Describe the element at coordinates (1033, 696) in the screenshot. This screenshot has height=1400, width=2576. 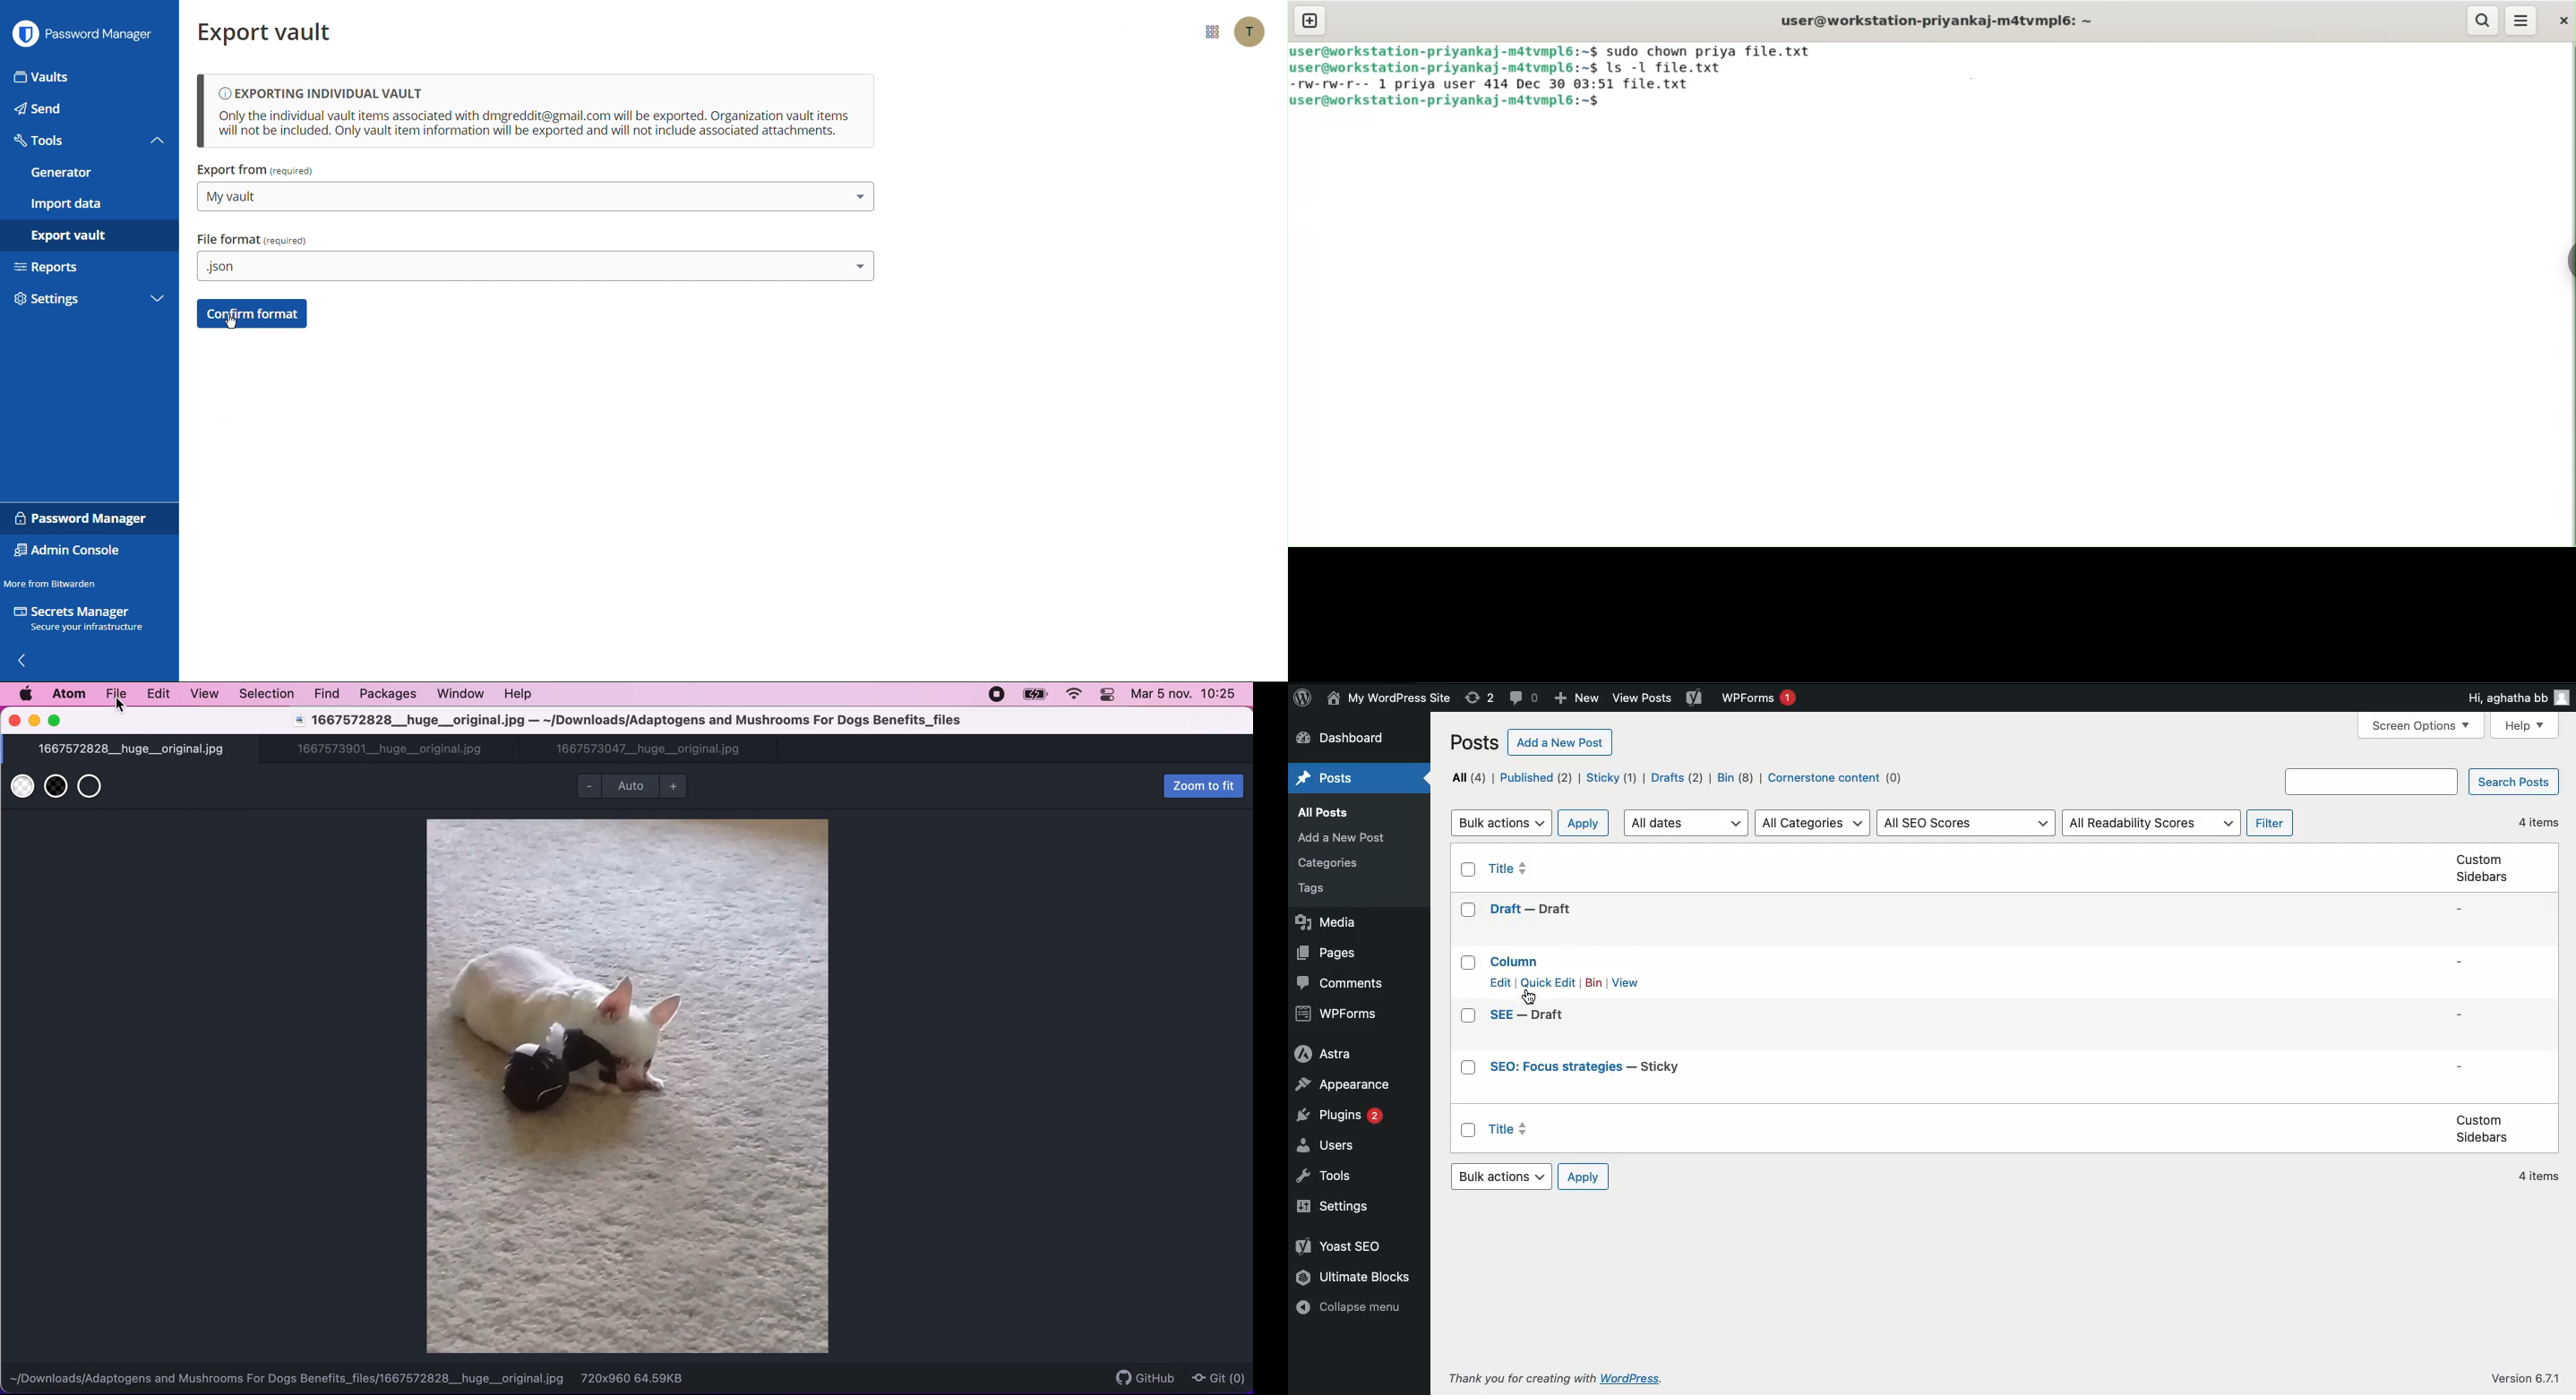
I see `battery` at that location.